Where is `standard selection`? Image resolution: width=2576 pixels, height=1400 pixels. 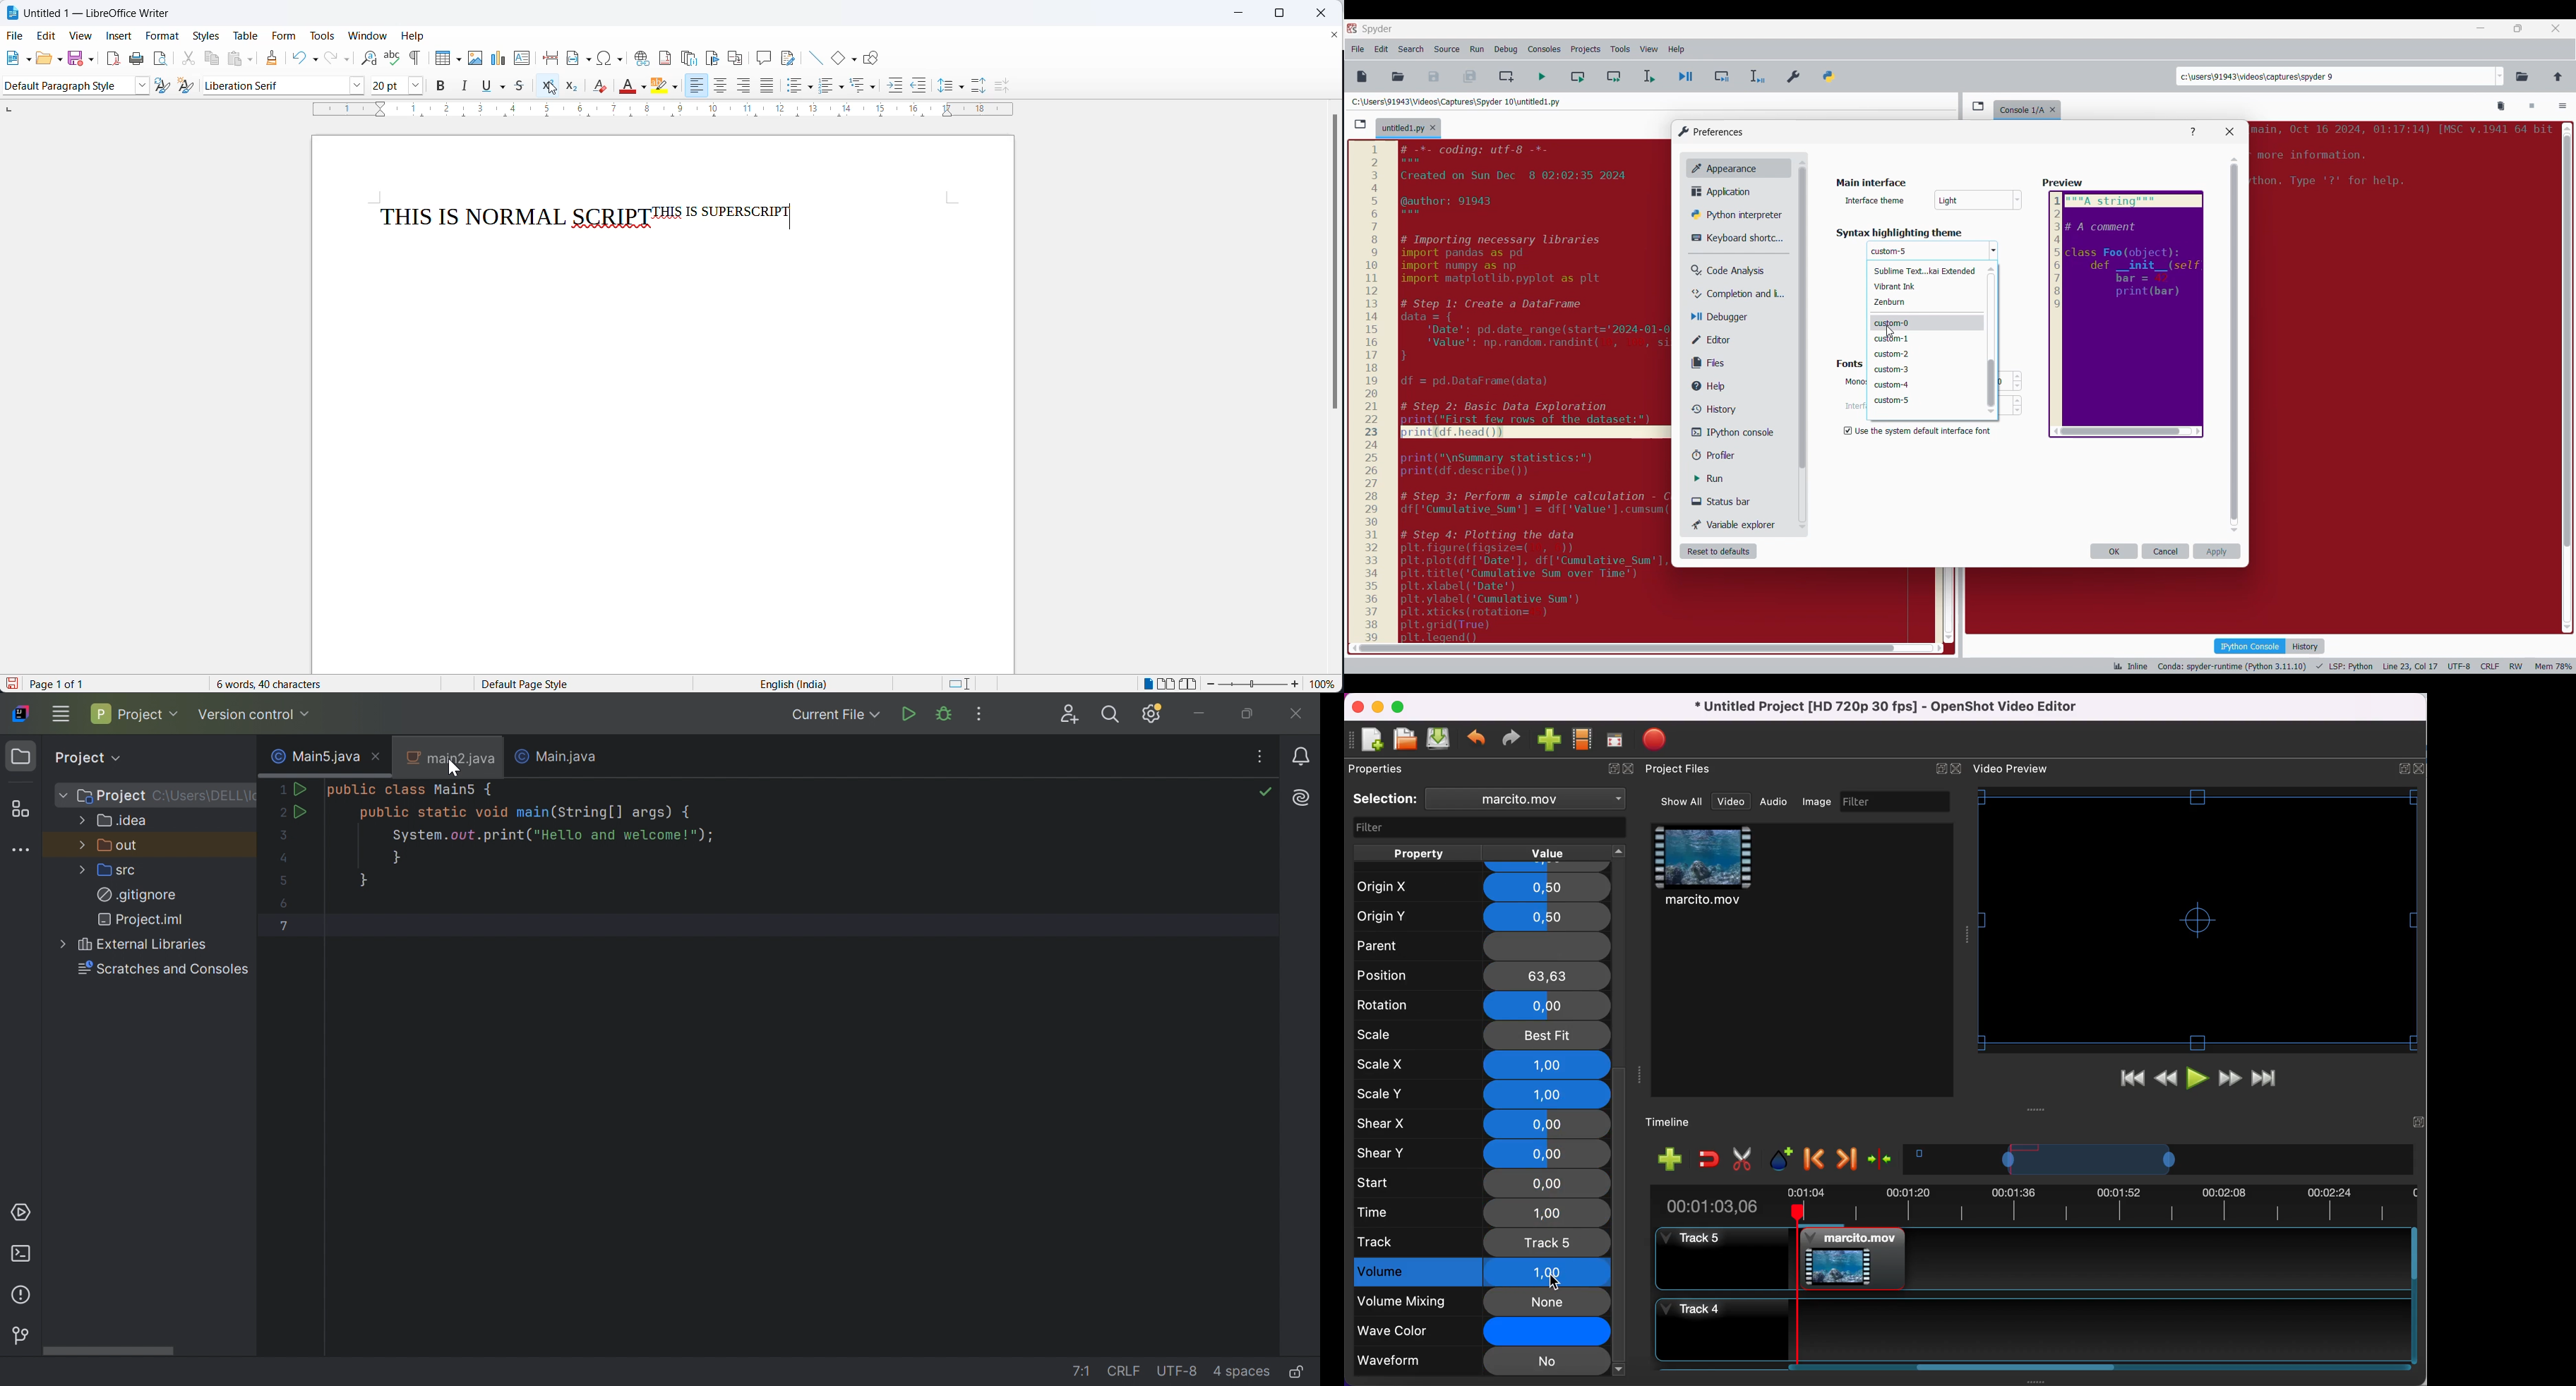
standard selection is located at coordinates (961, 684).